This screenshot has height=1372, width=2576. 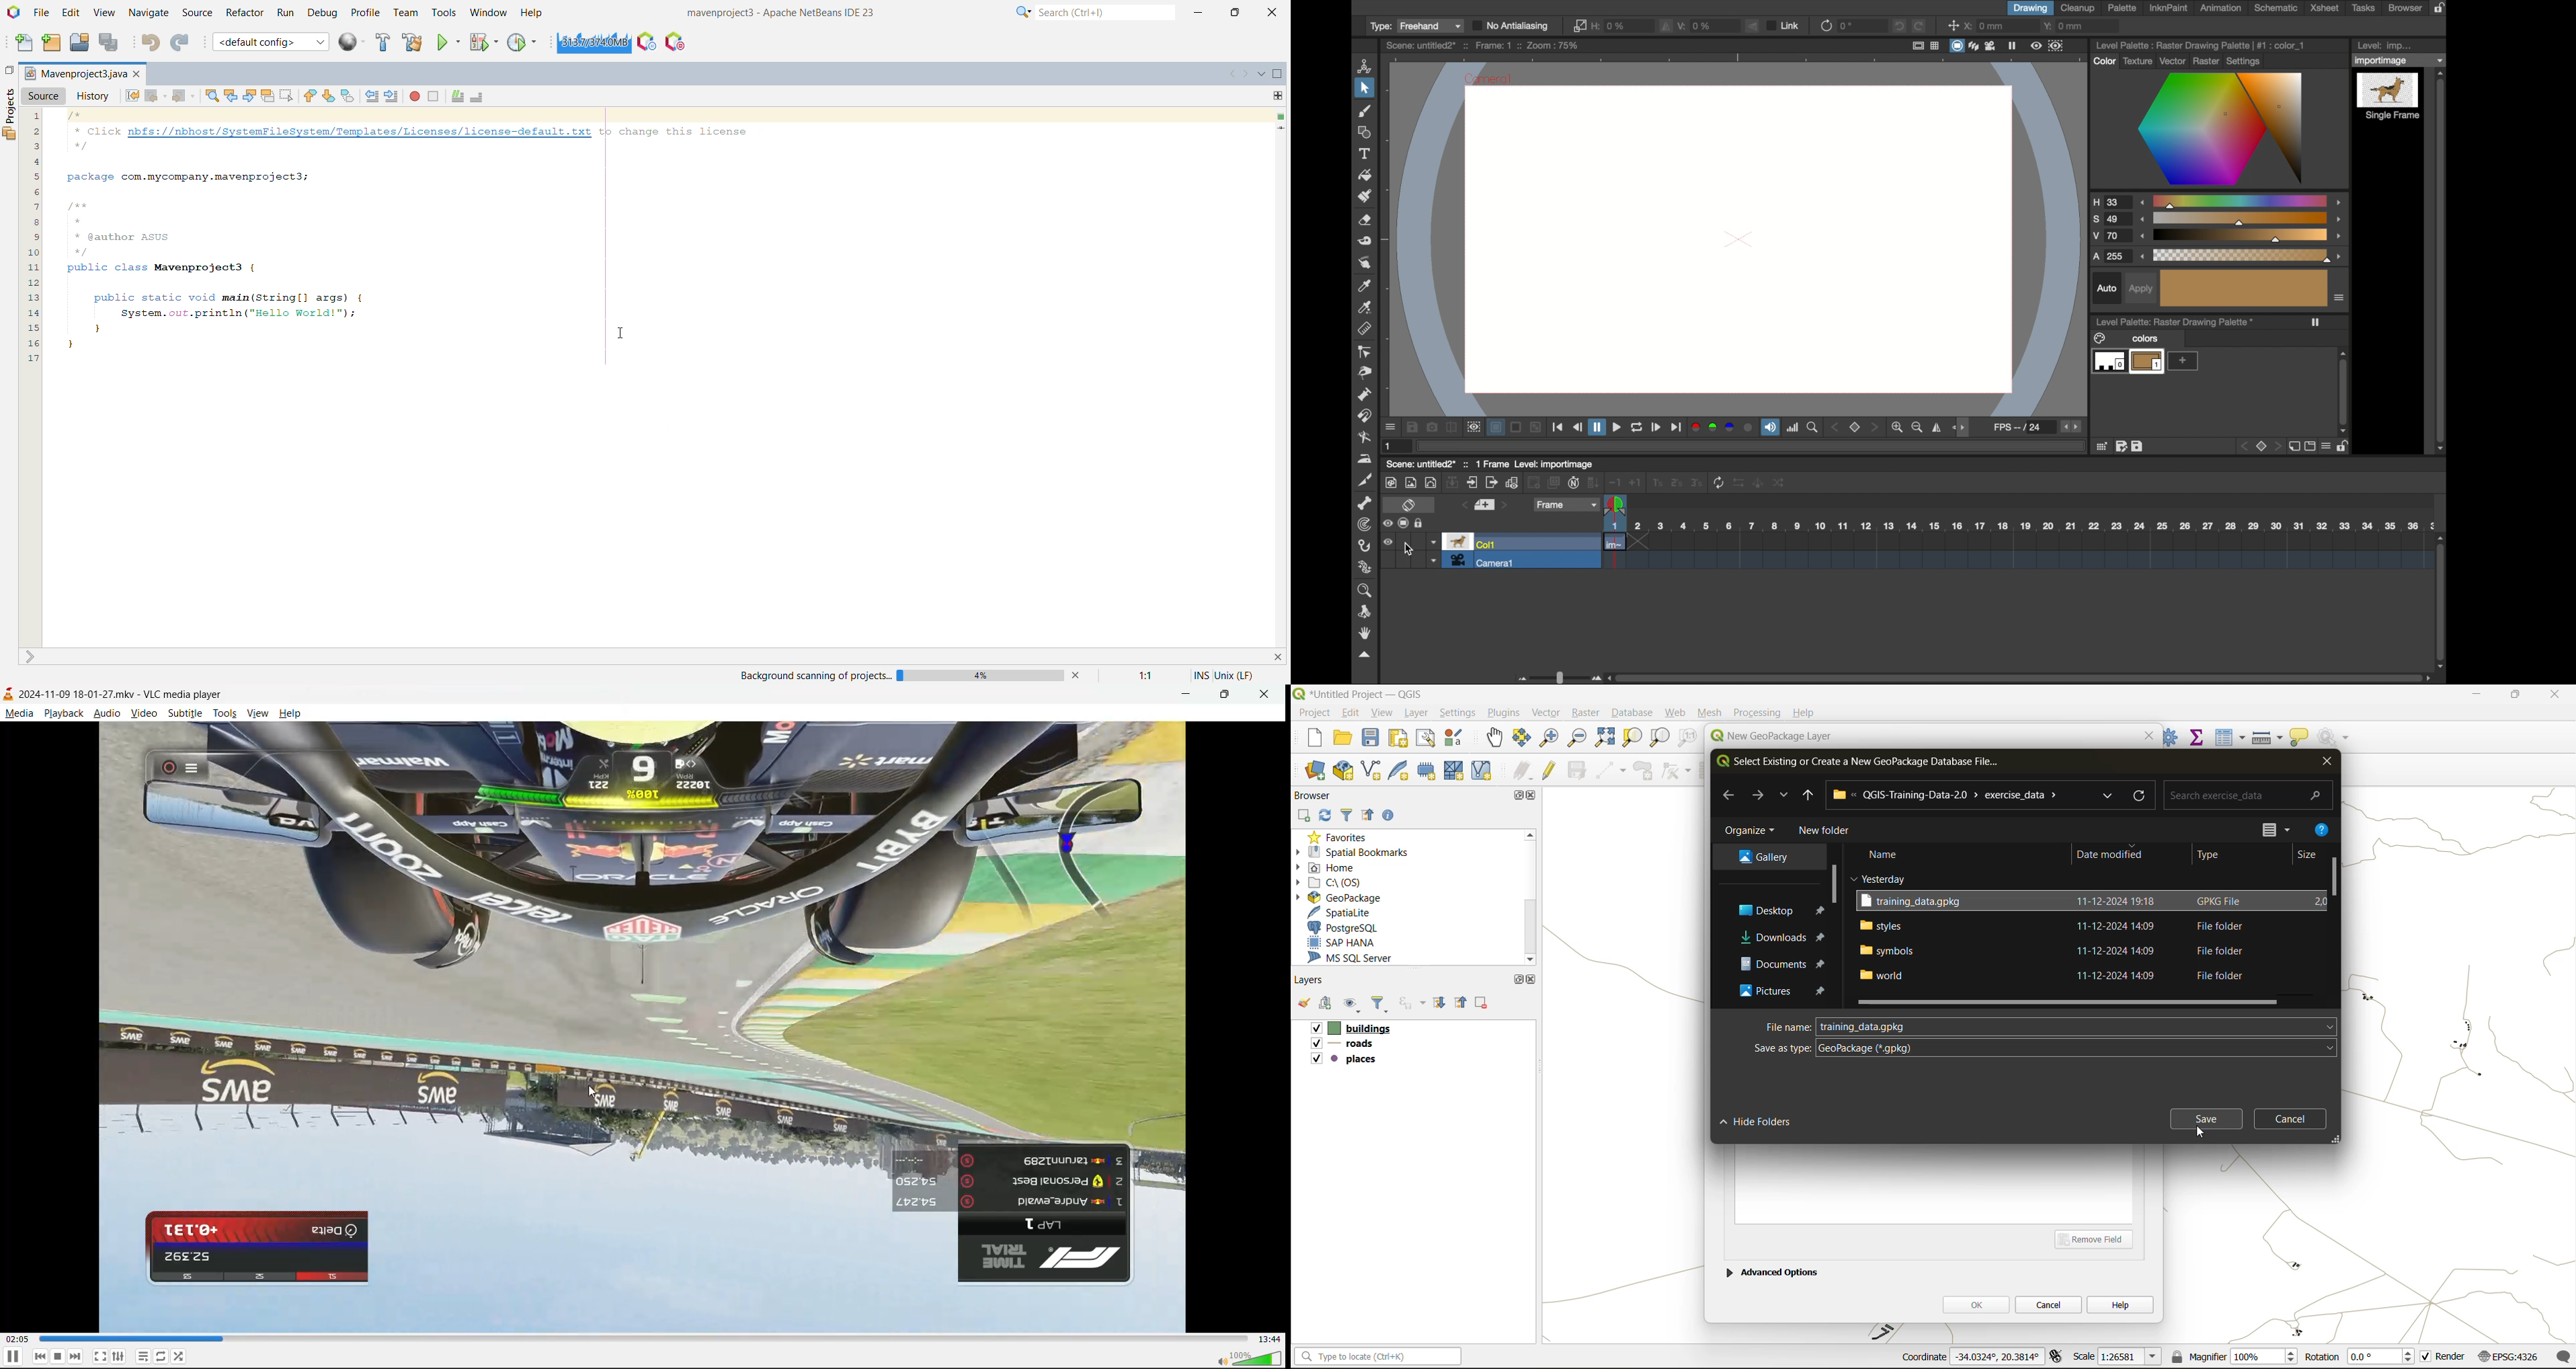 I want to click on film, so click(x=1990, y=45).